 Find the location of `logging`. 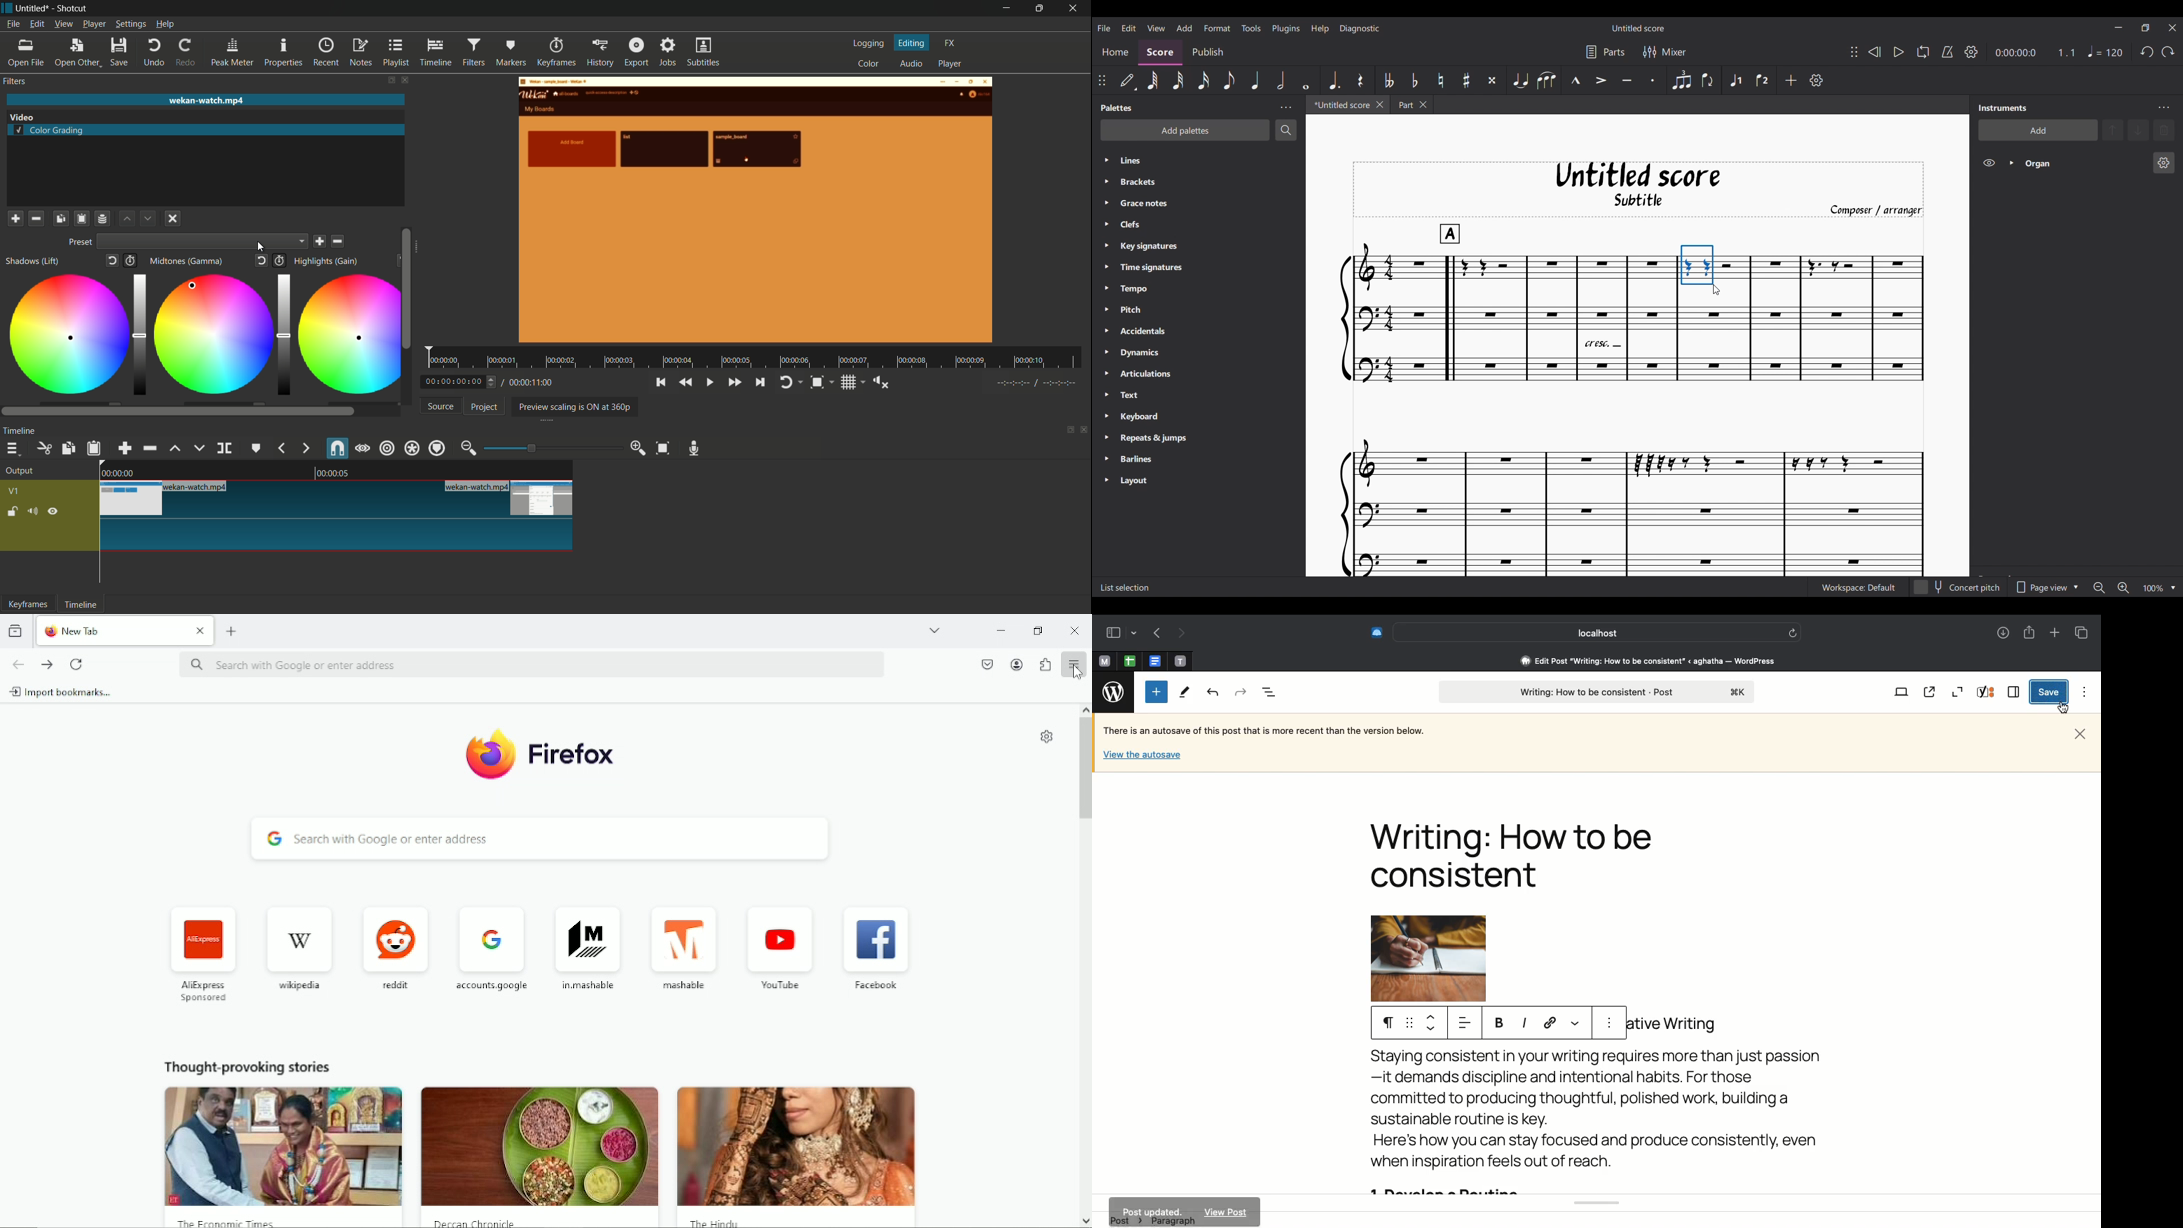

logging is located at coordinates (868, 44).